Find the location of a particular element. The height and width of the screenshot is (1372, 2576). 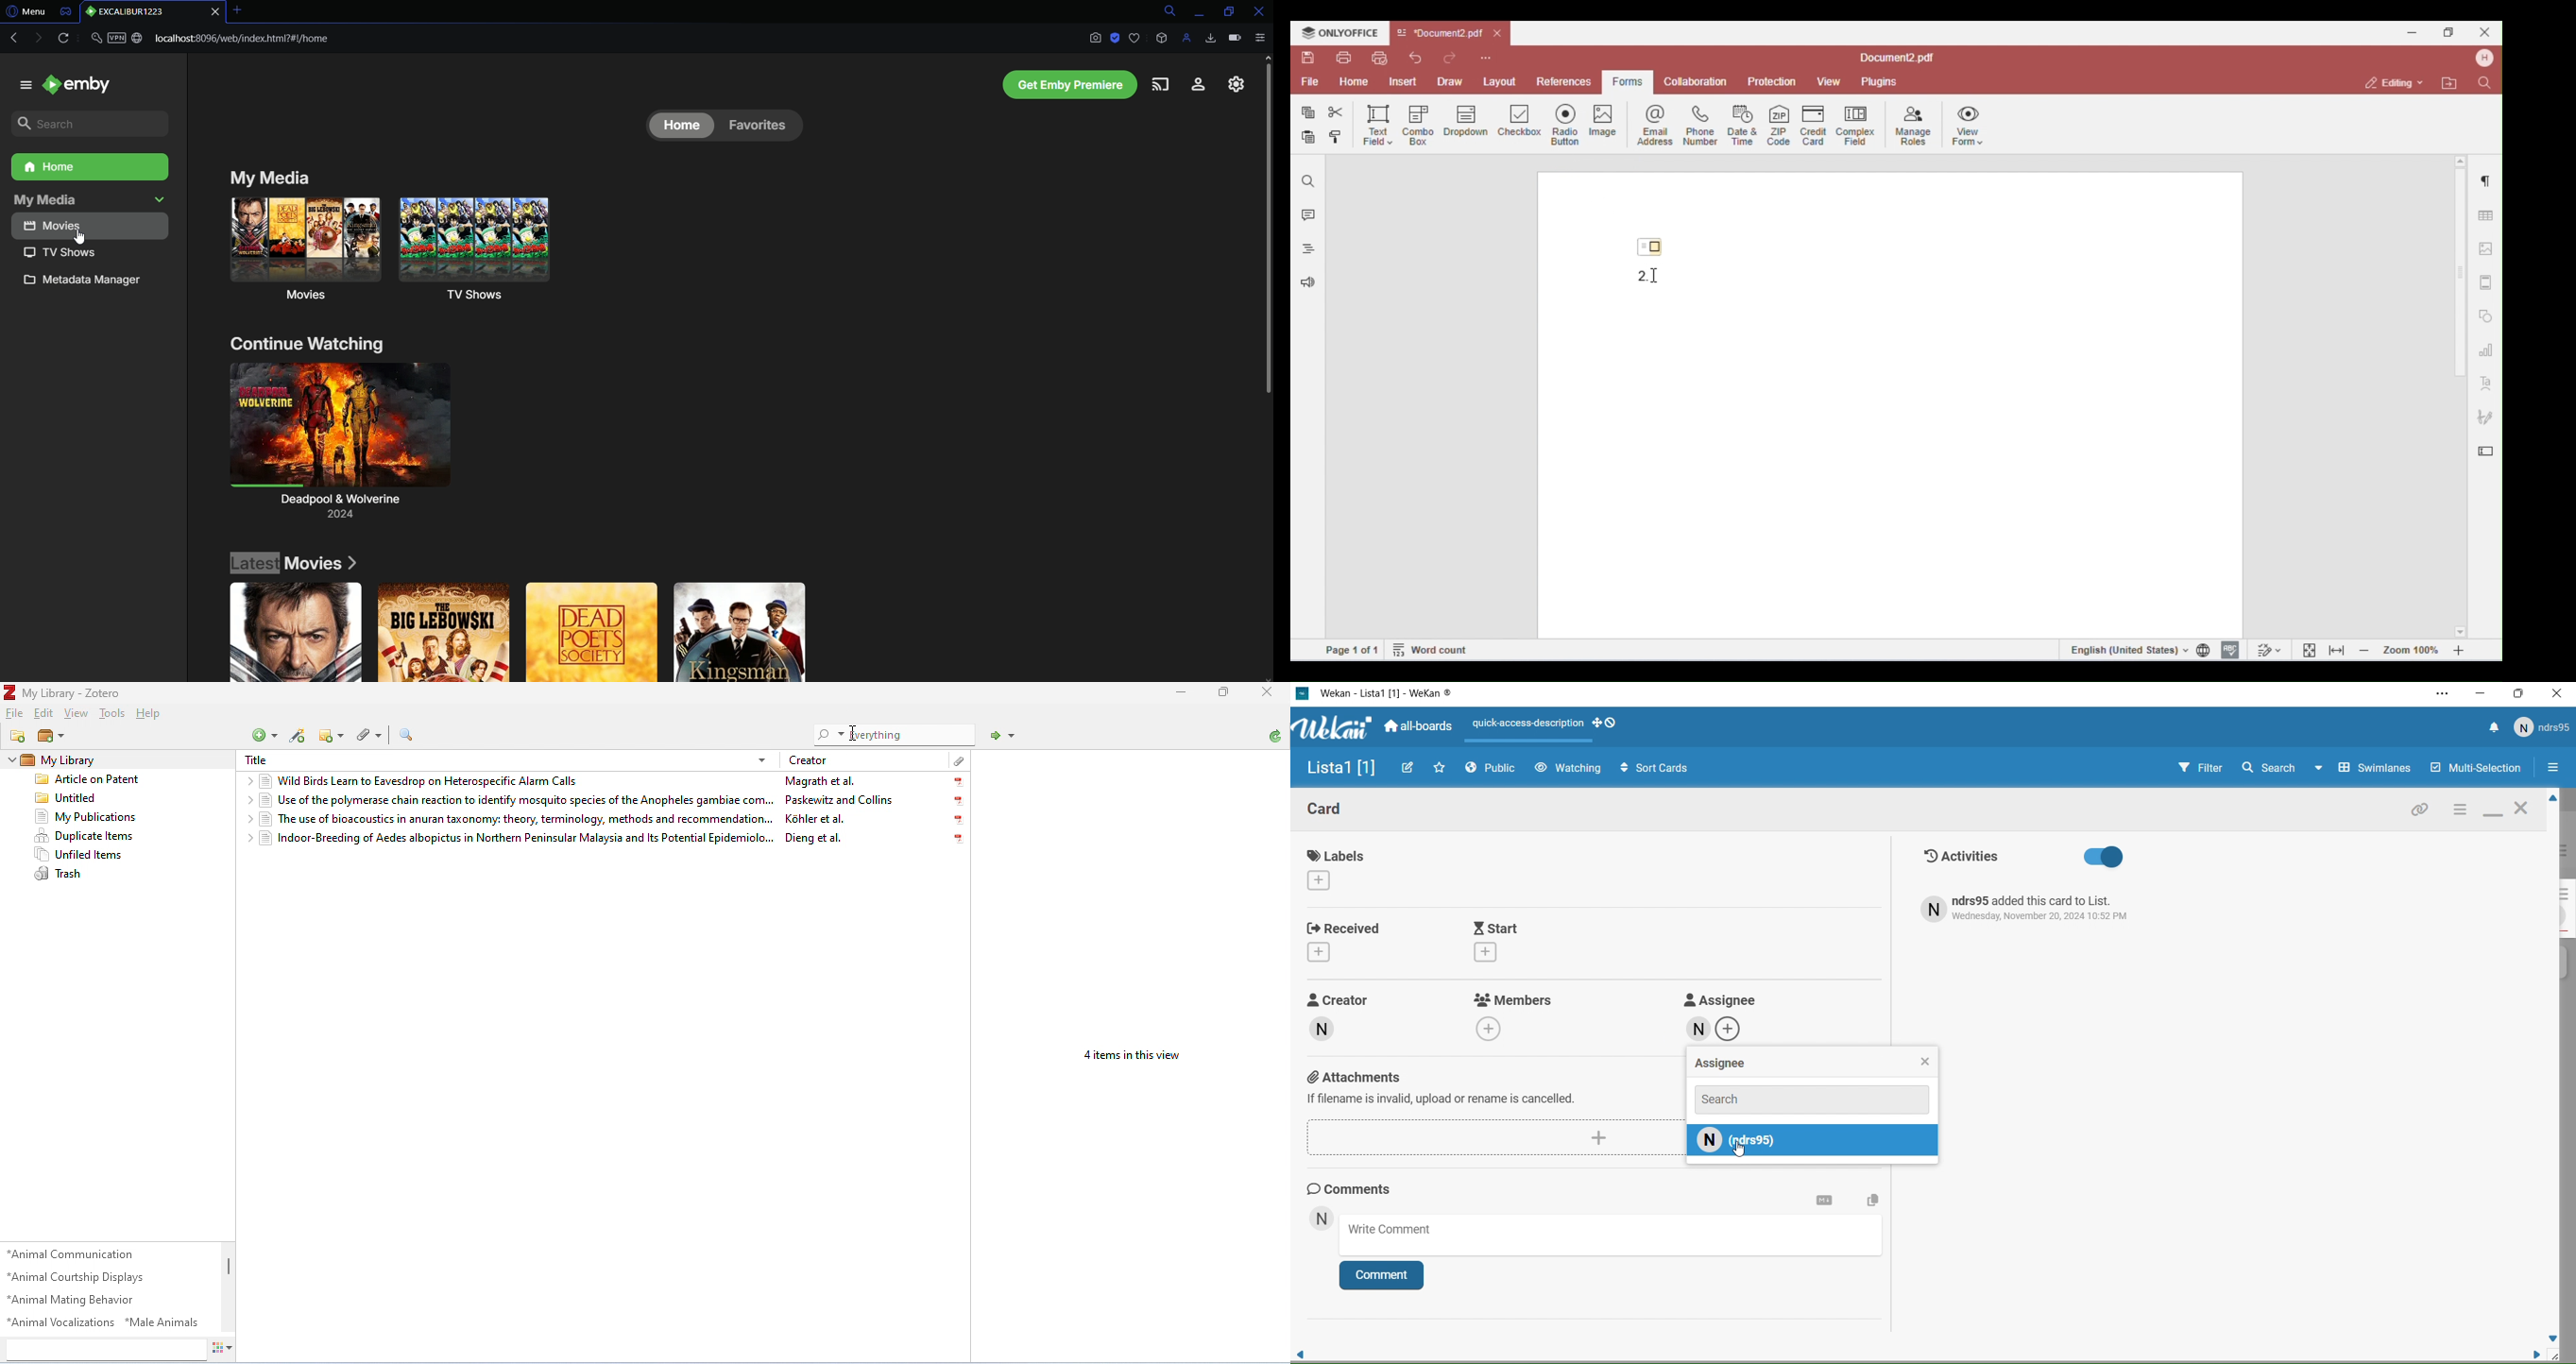

Article on Patent is located at coordinates (98, 777).